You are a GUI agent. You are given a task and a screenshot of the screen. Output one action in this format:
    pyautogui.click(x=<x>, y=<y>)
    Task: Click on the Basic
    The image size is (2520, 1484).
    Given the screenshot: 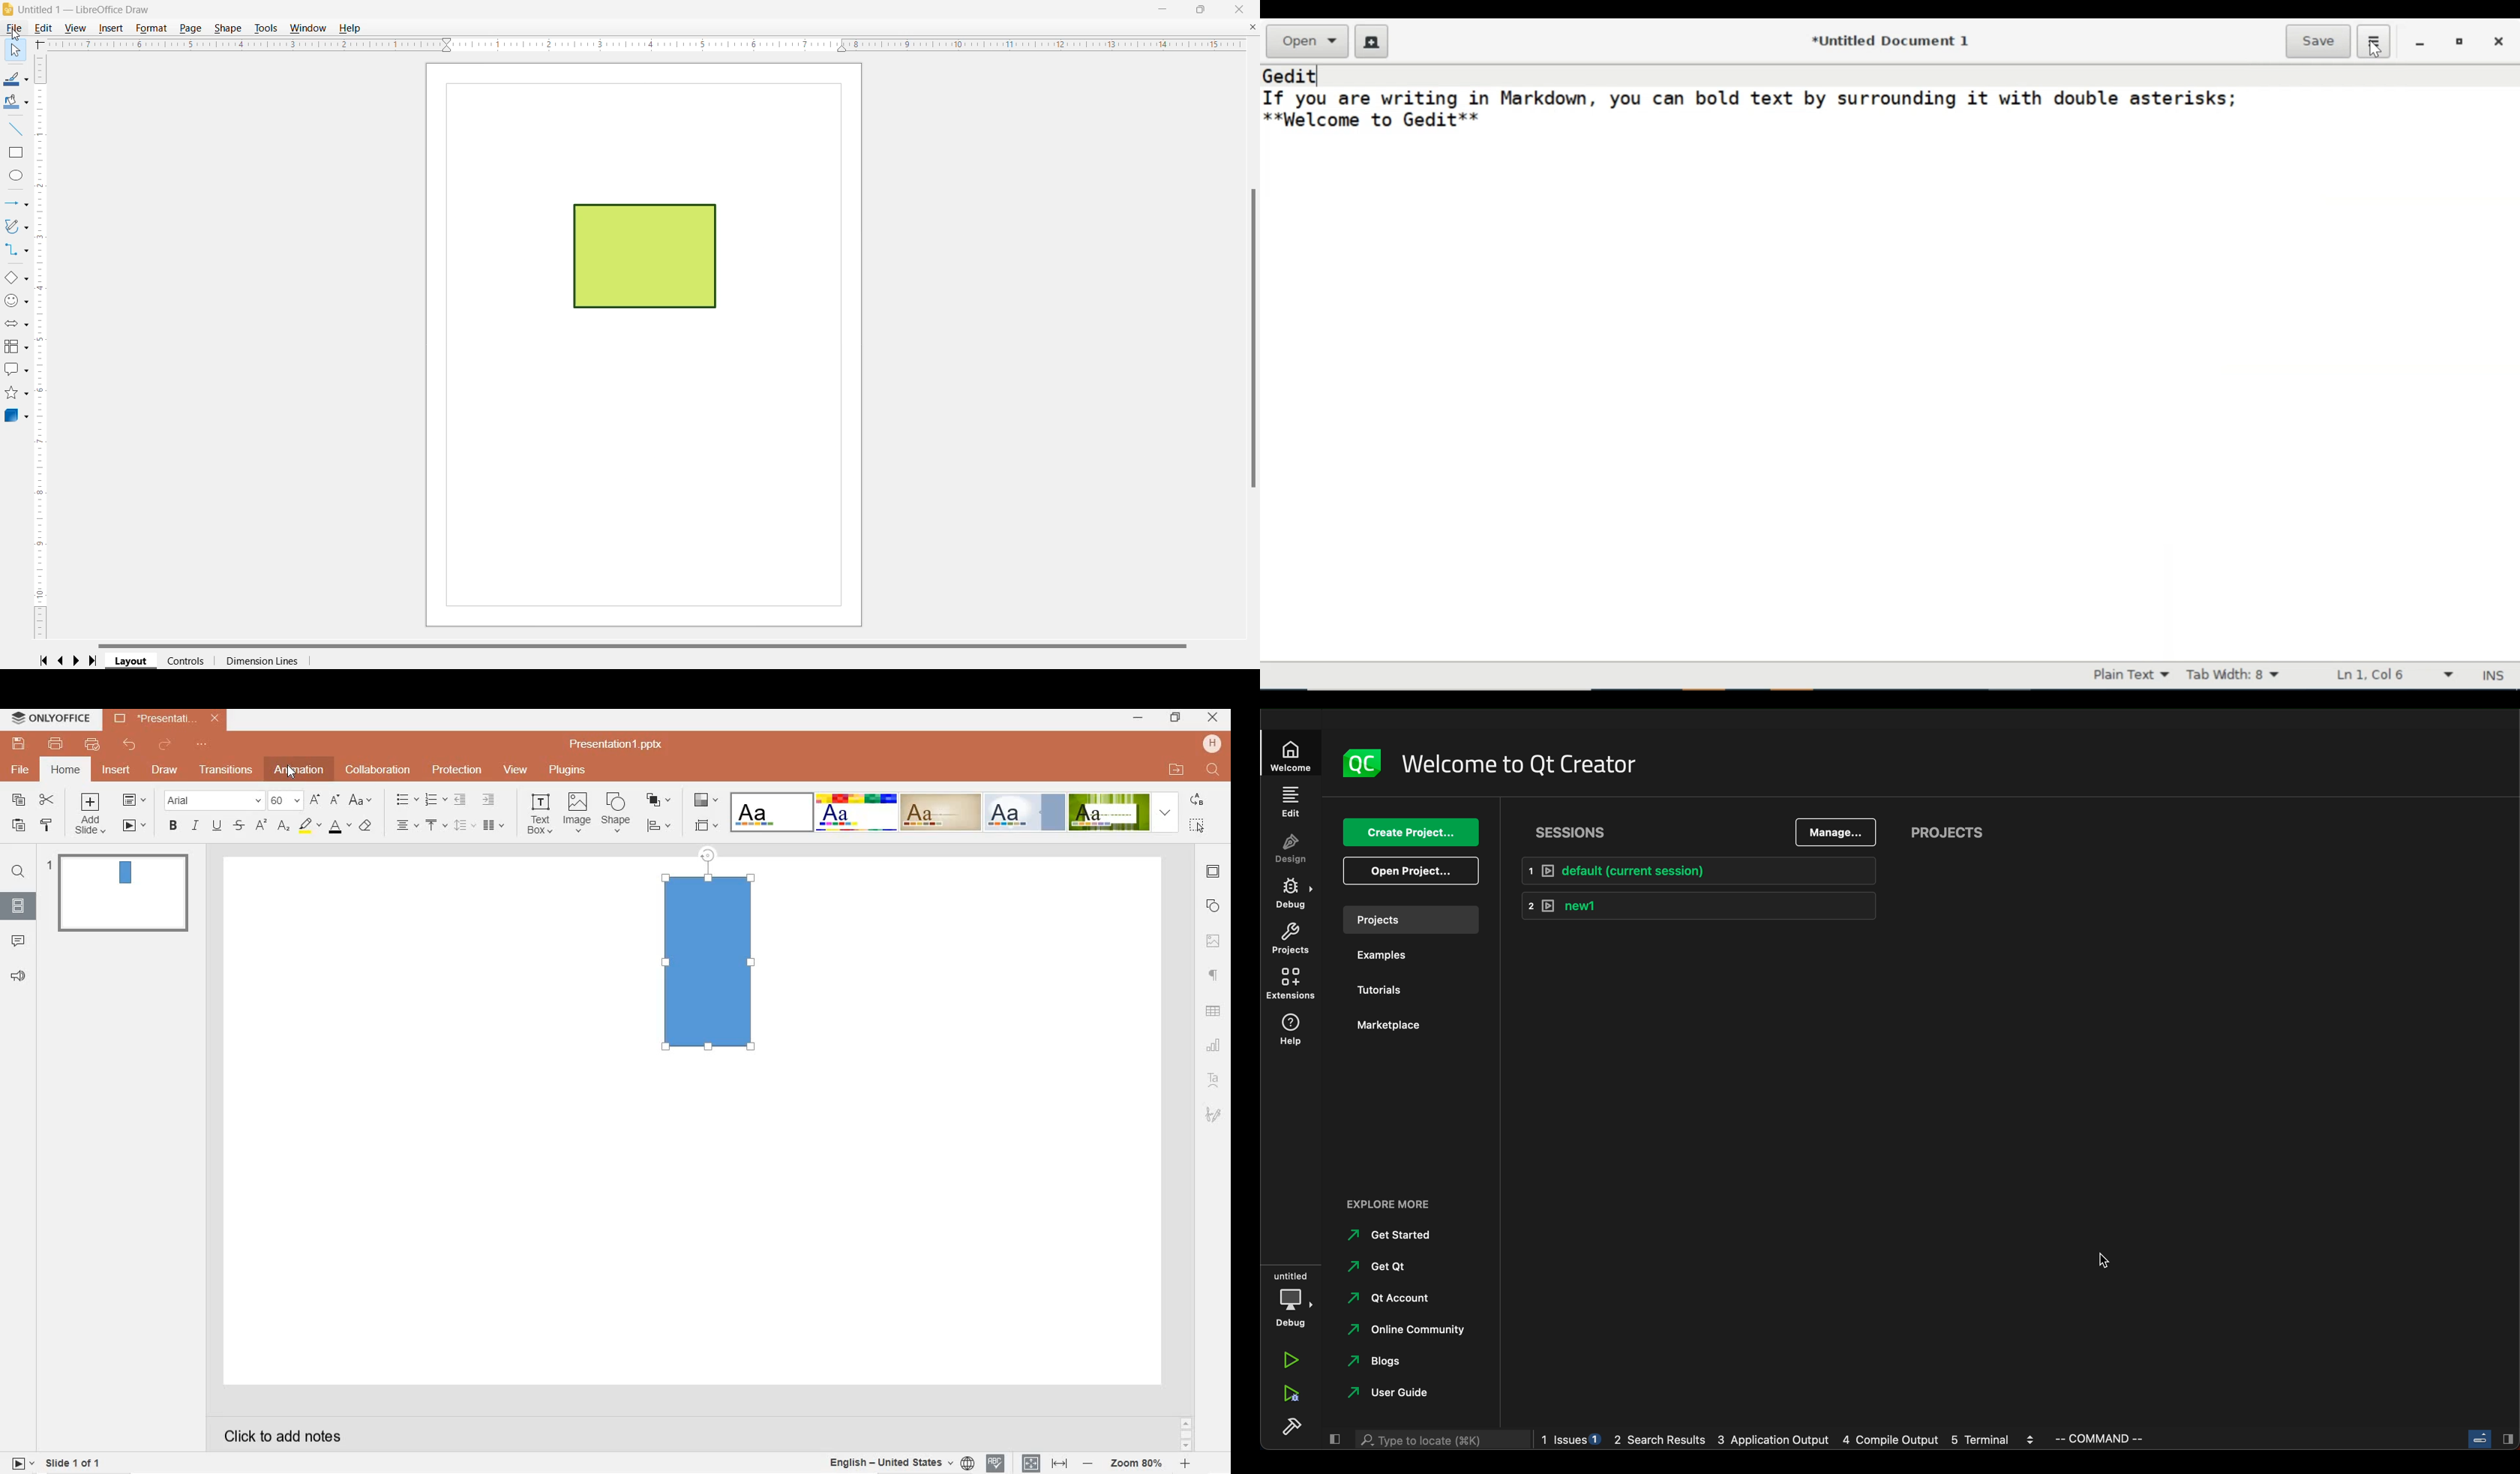 What is the action you would take?
    pyautogui.click(x=857, y=812)
    